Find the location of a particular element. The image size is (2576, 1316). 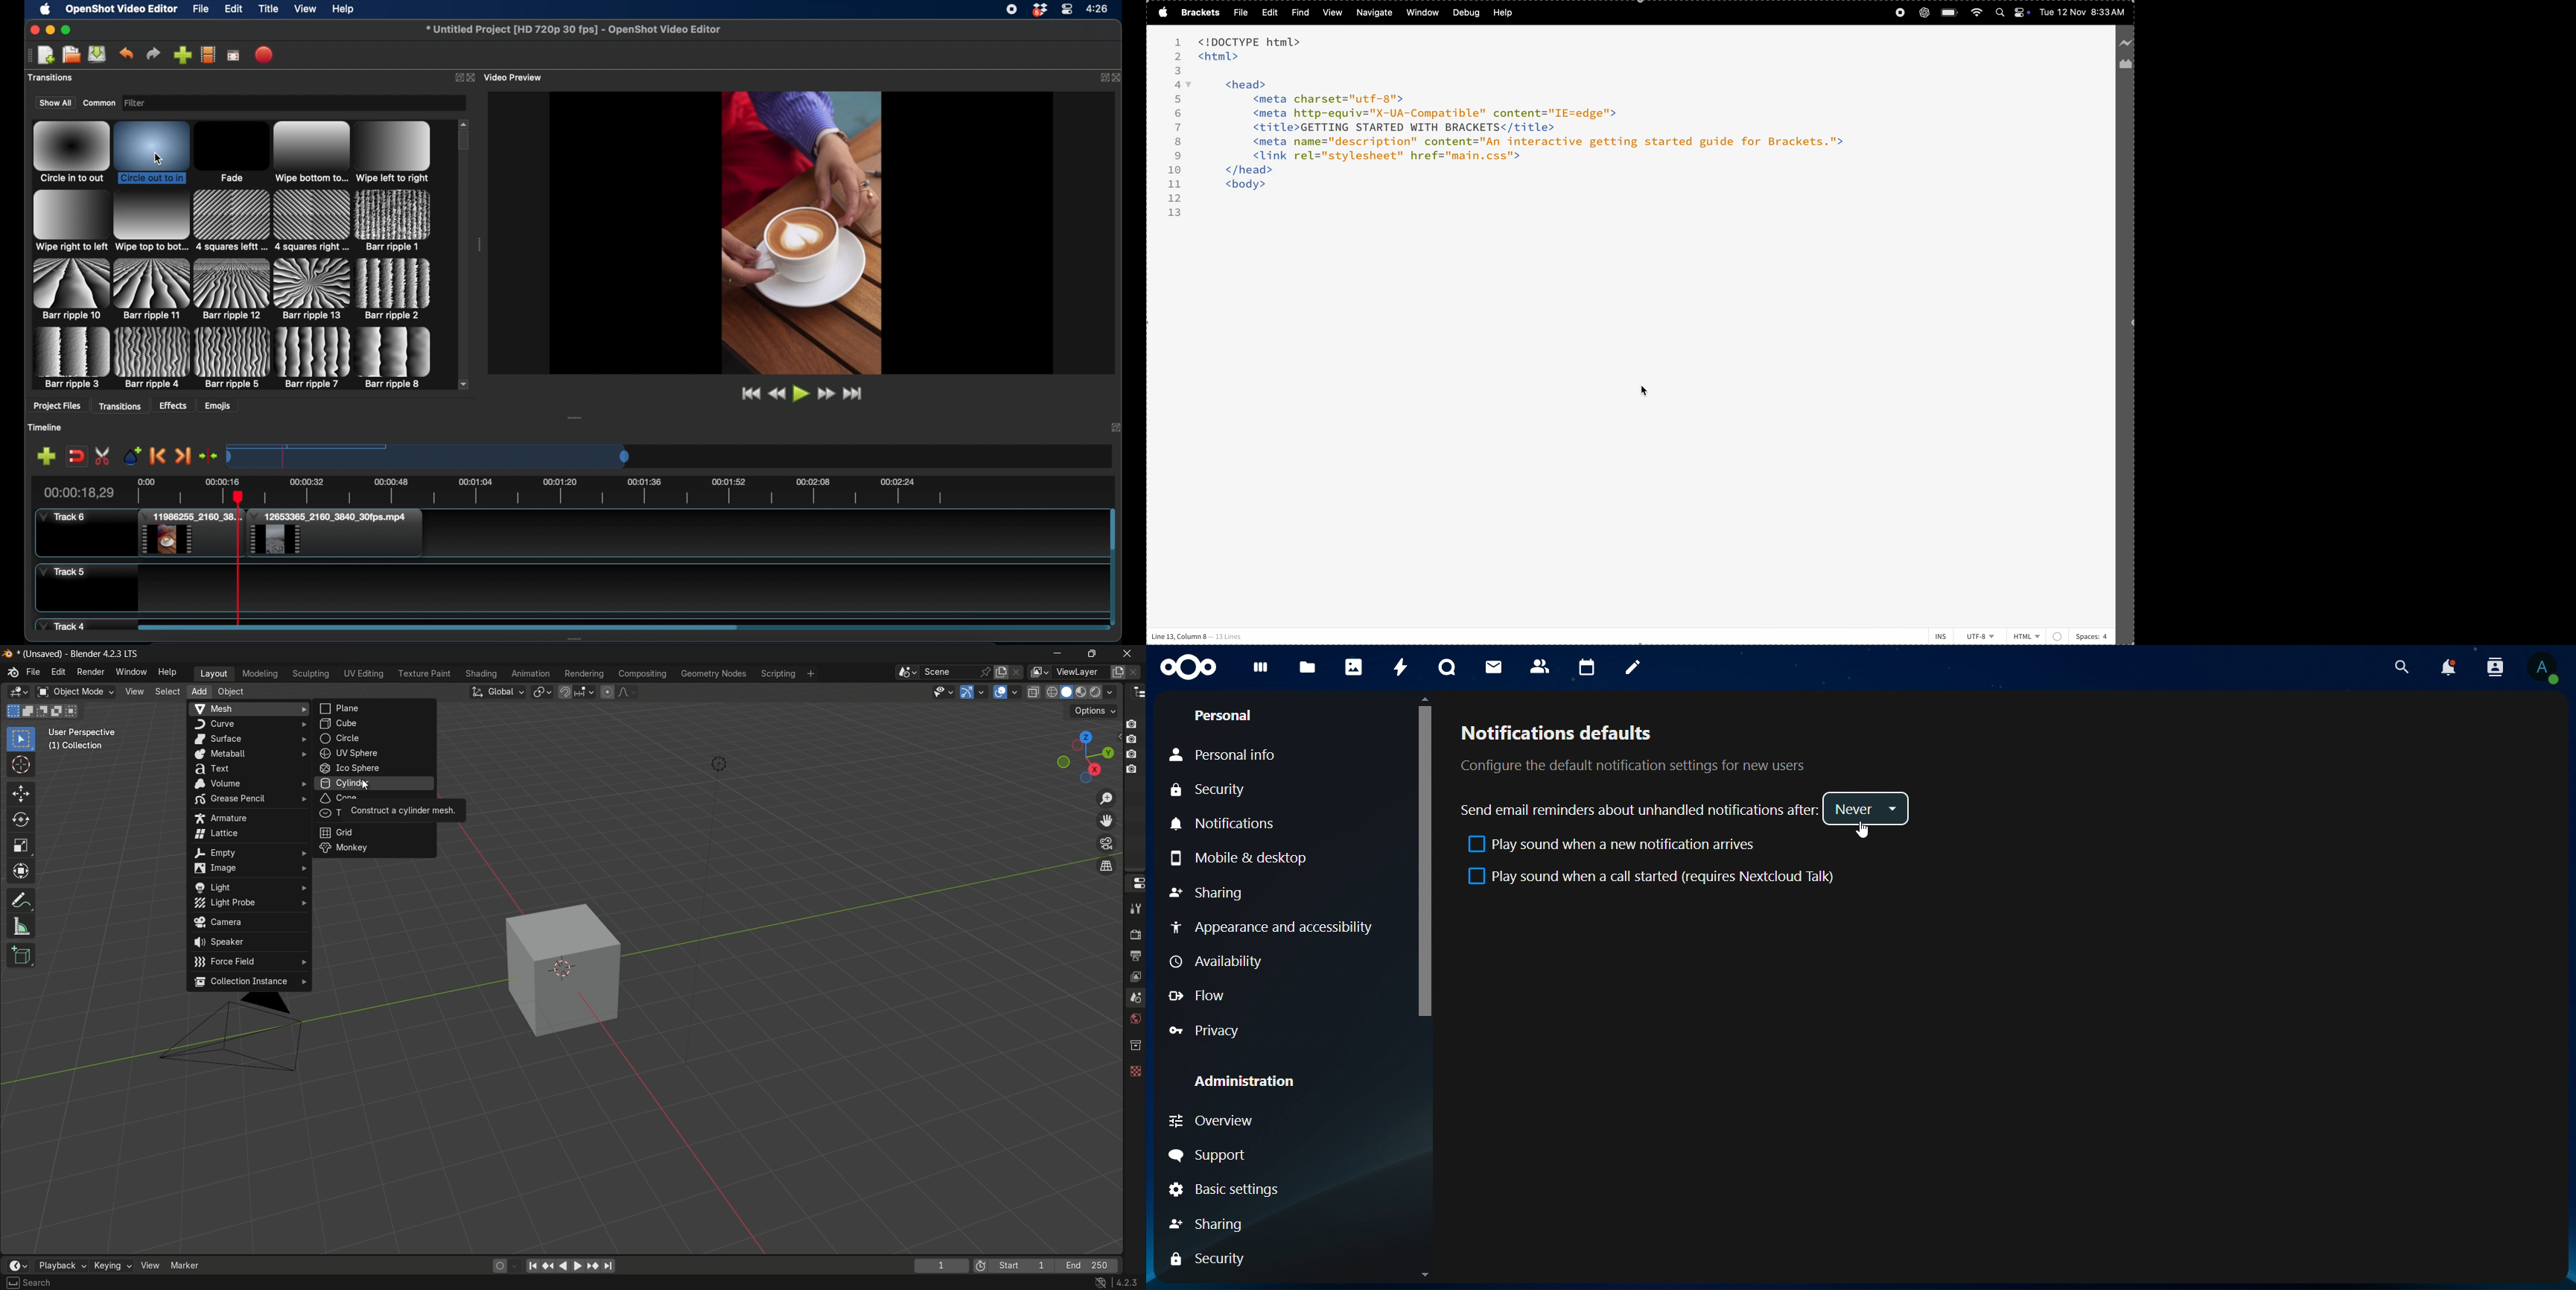

transformation orientation is located at coordinates (497, 692).